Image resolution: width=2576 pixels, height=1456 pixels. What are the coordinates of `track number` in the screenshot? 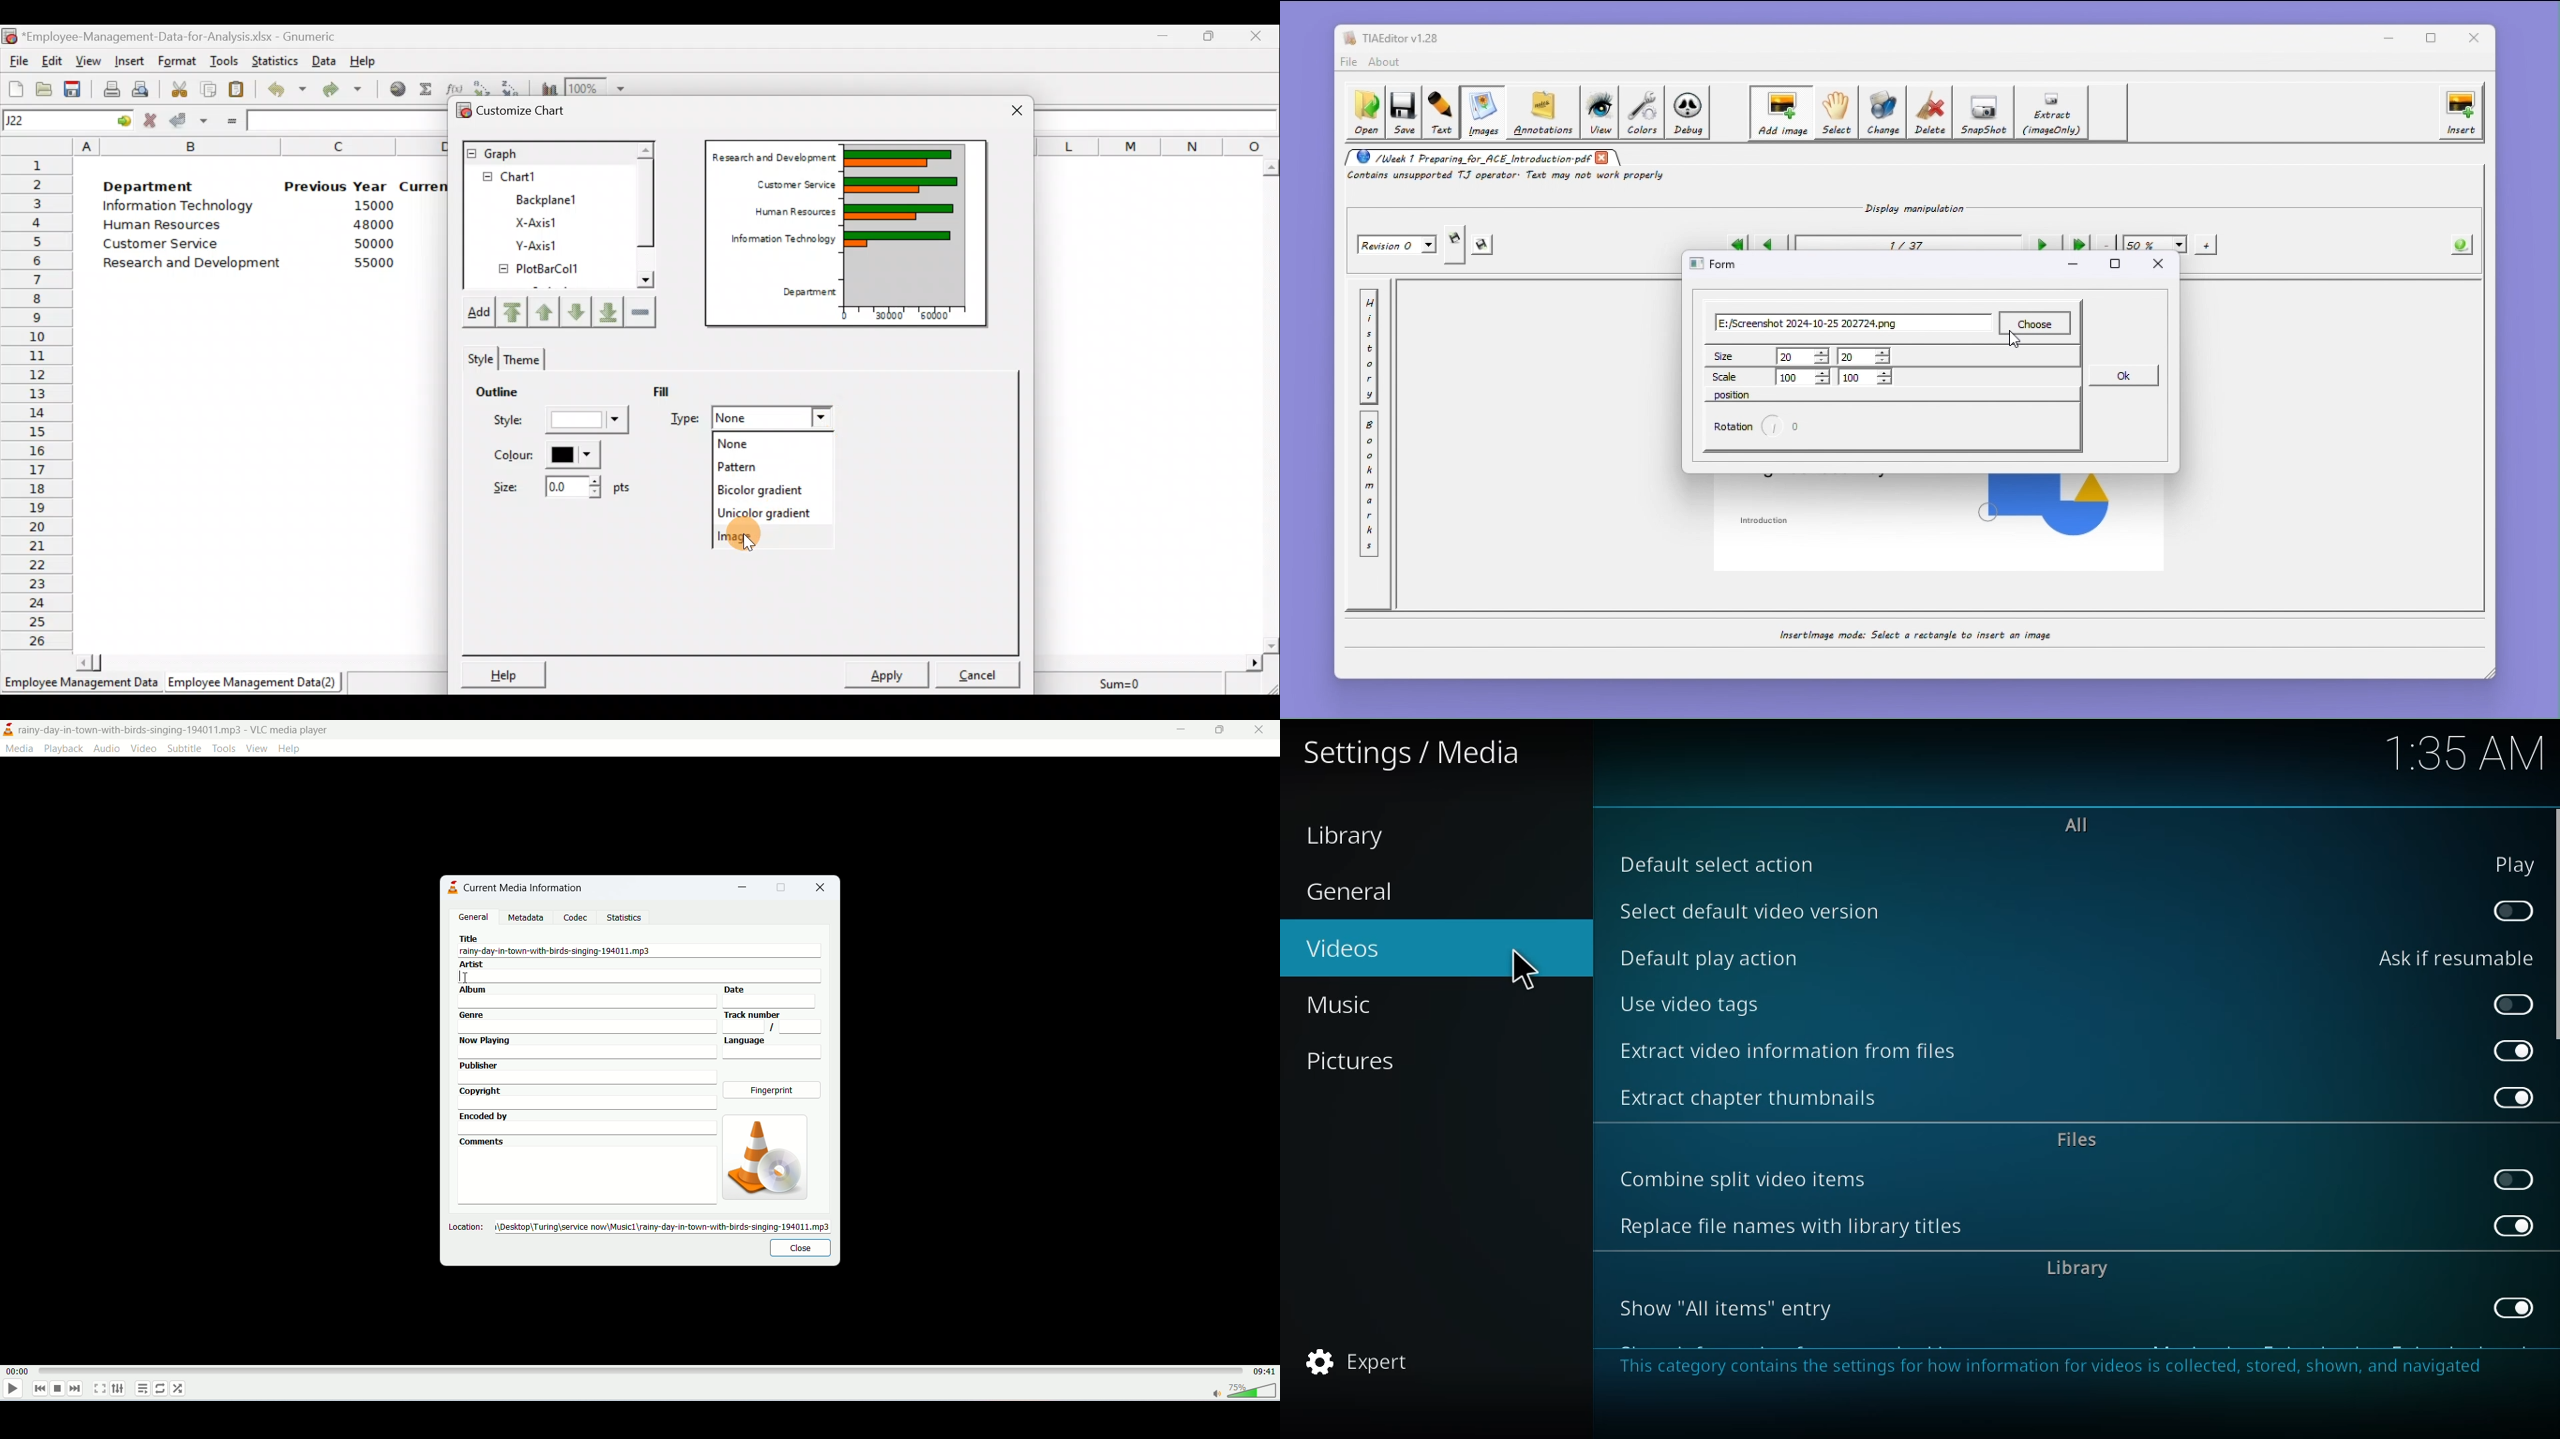 It's located at (773, 1022).